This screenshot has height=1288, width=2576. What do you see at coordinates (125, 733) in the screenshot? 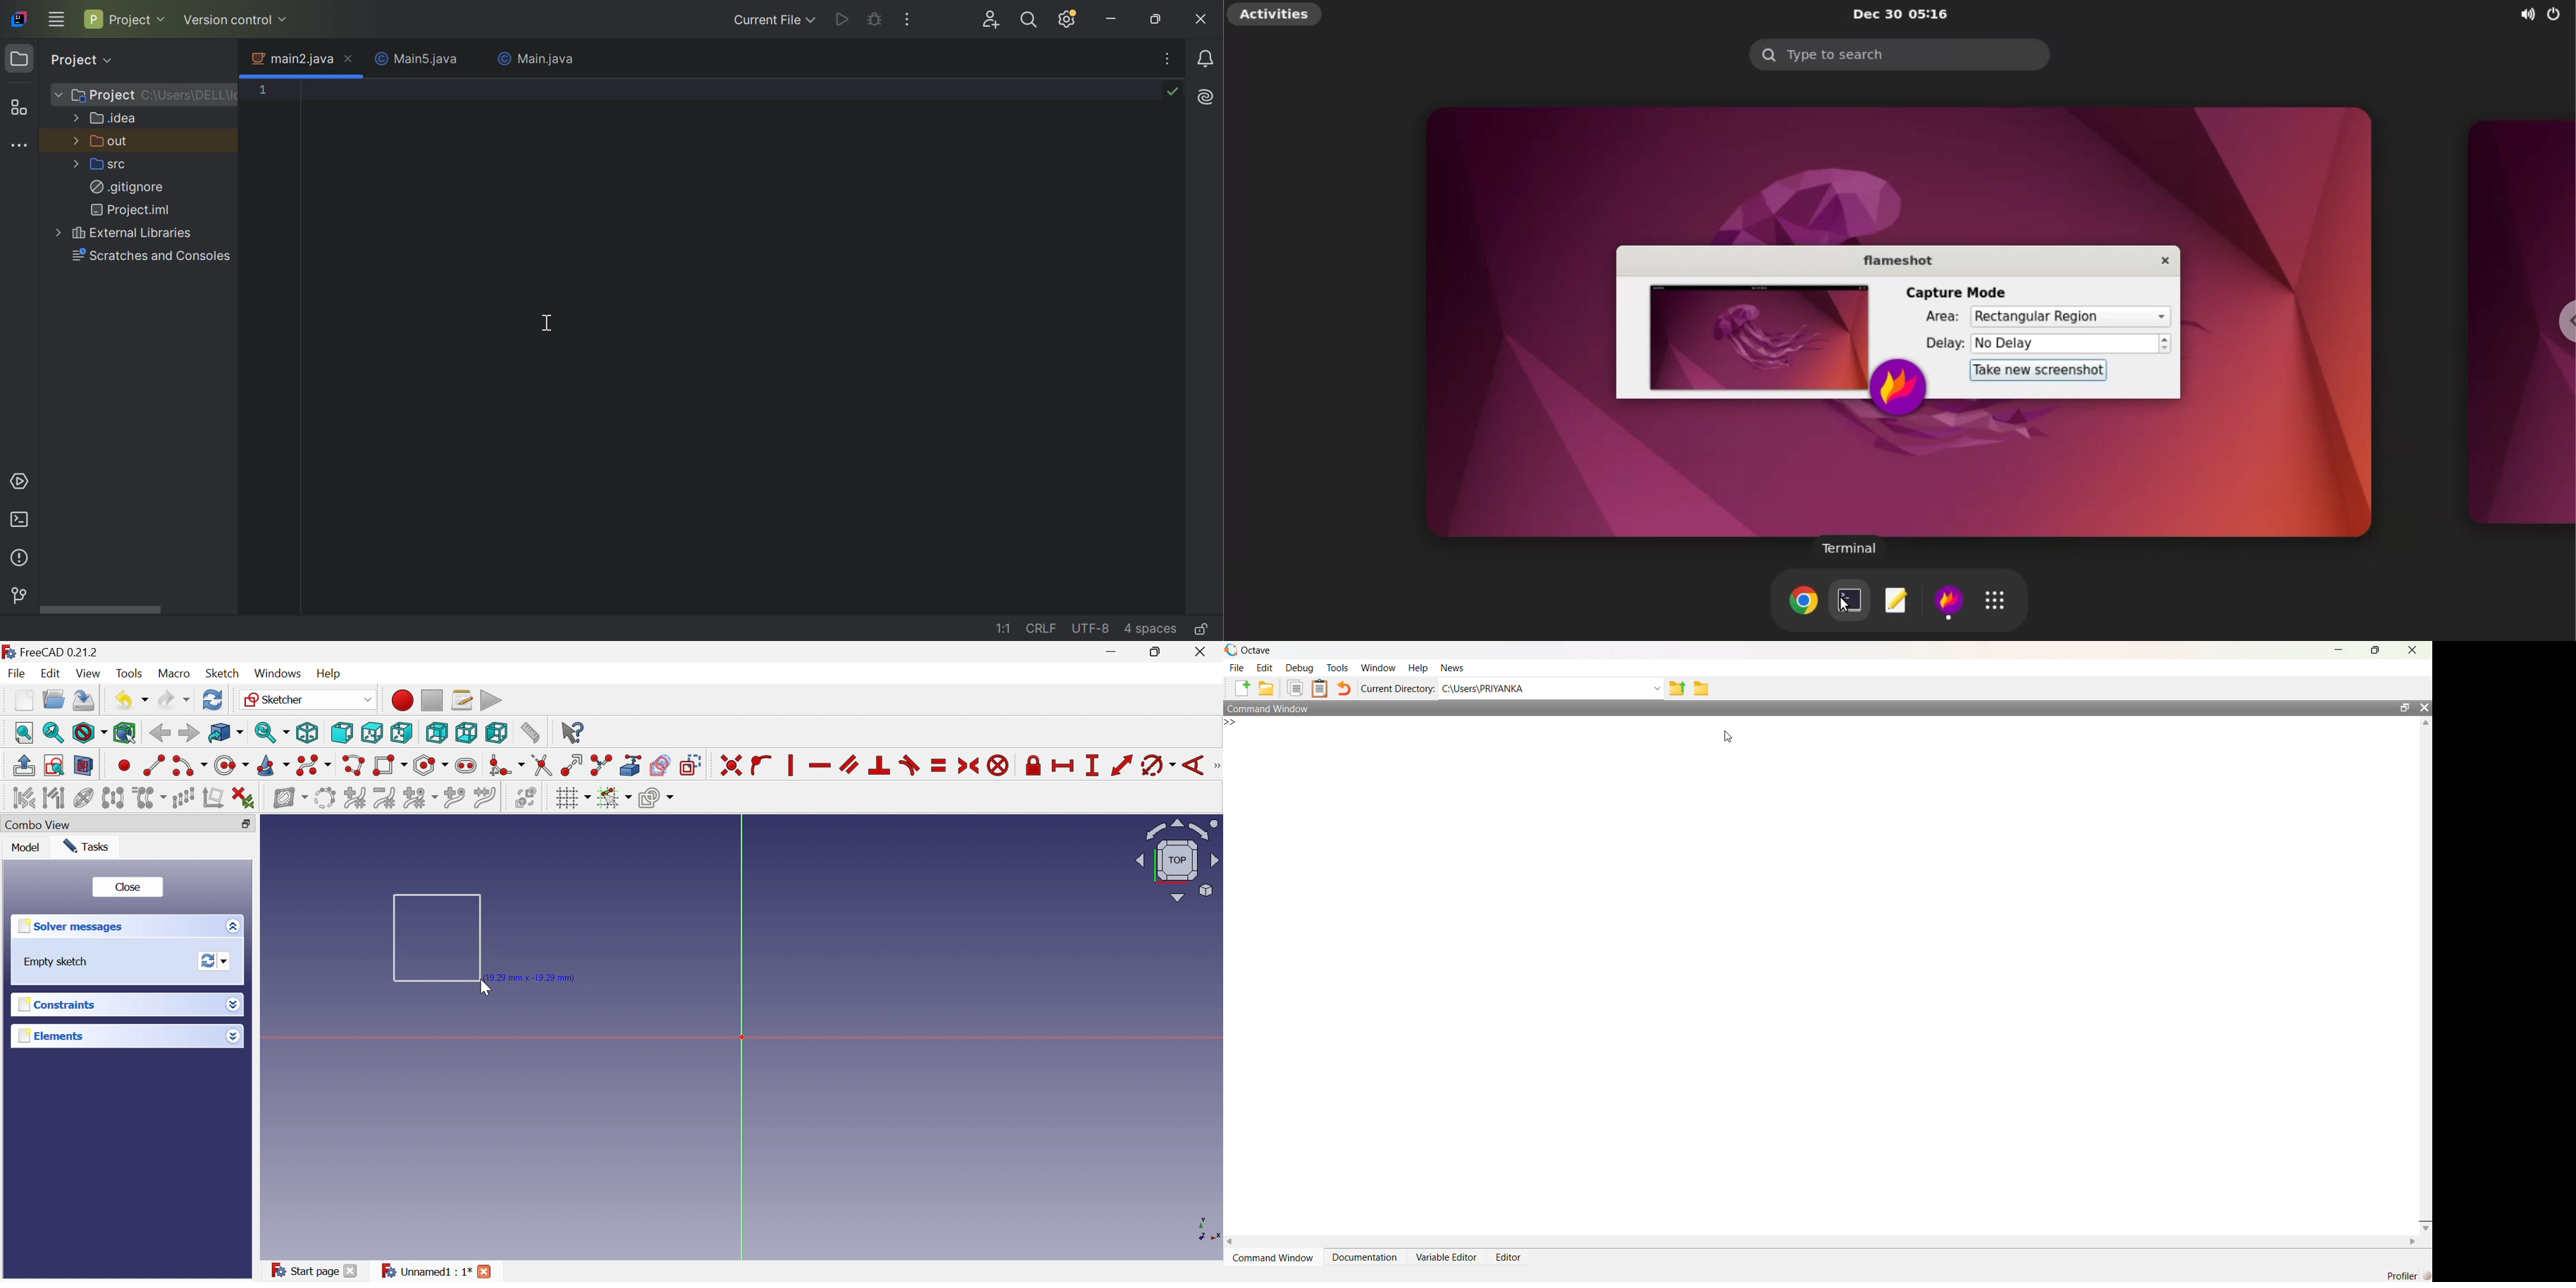
I see `Bounding box` at bounding box center [125, 733].